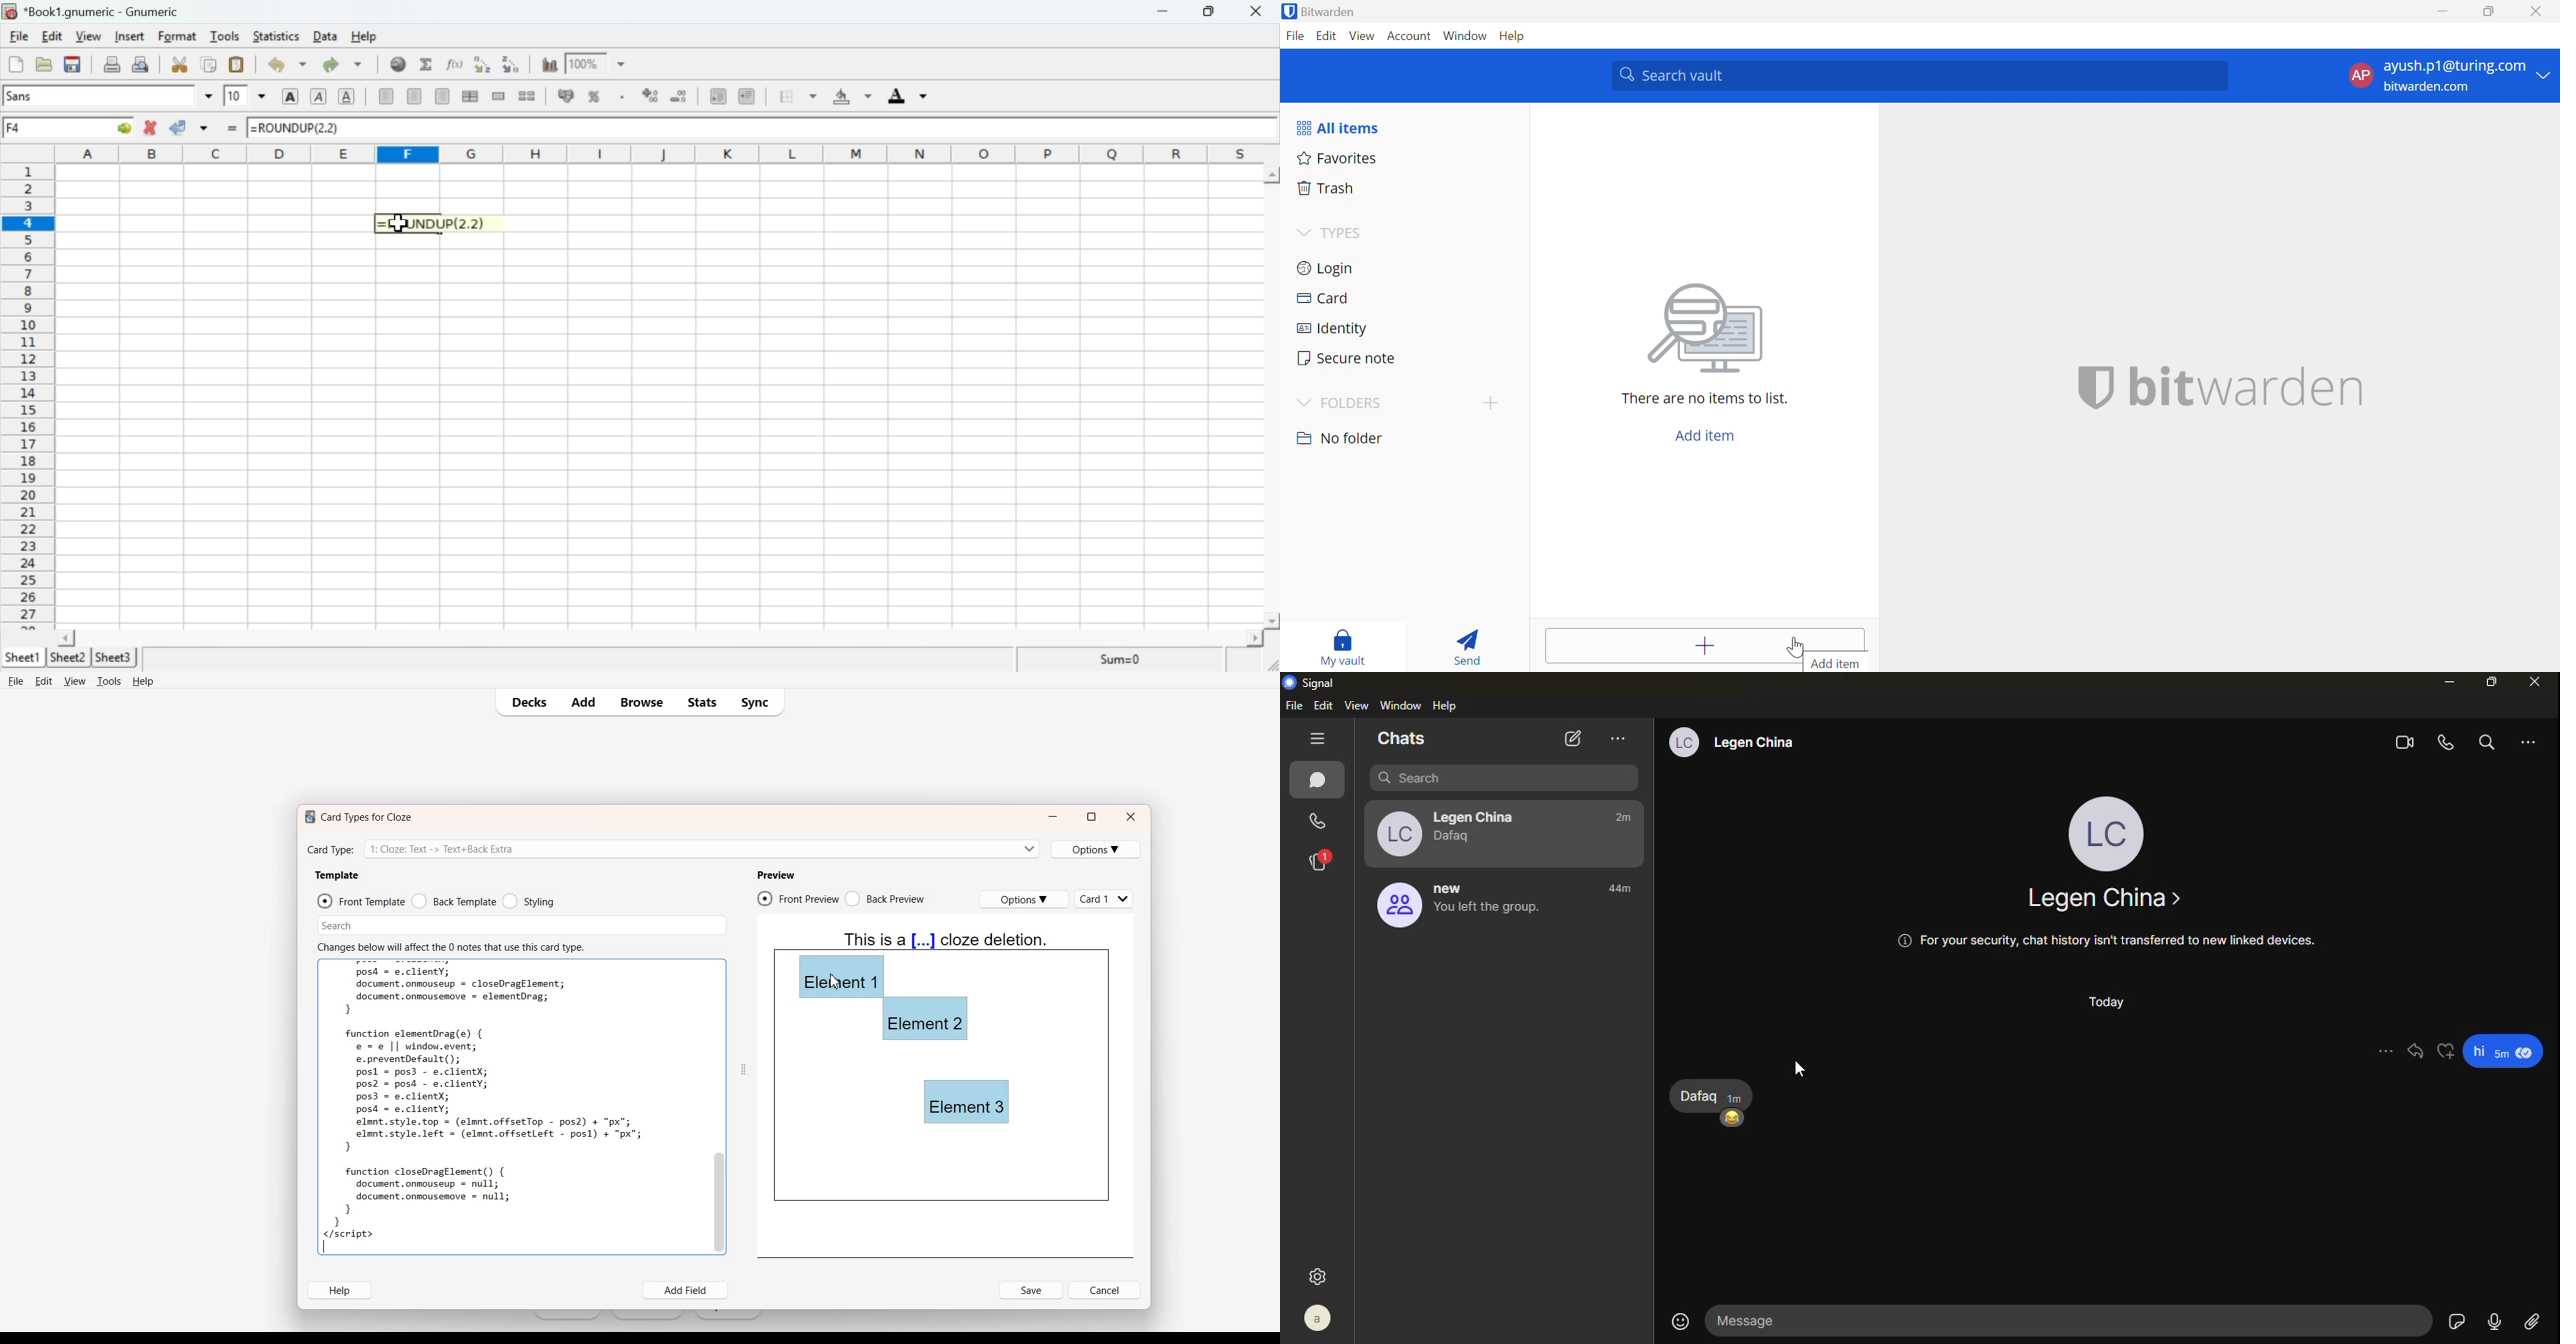 This screenshot has width=2576, height=1344. What do you see at coordinates (904, 95) in the screenshot?
I see `Foreground` at bounding box center [904, 95].